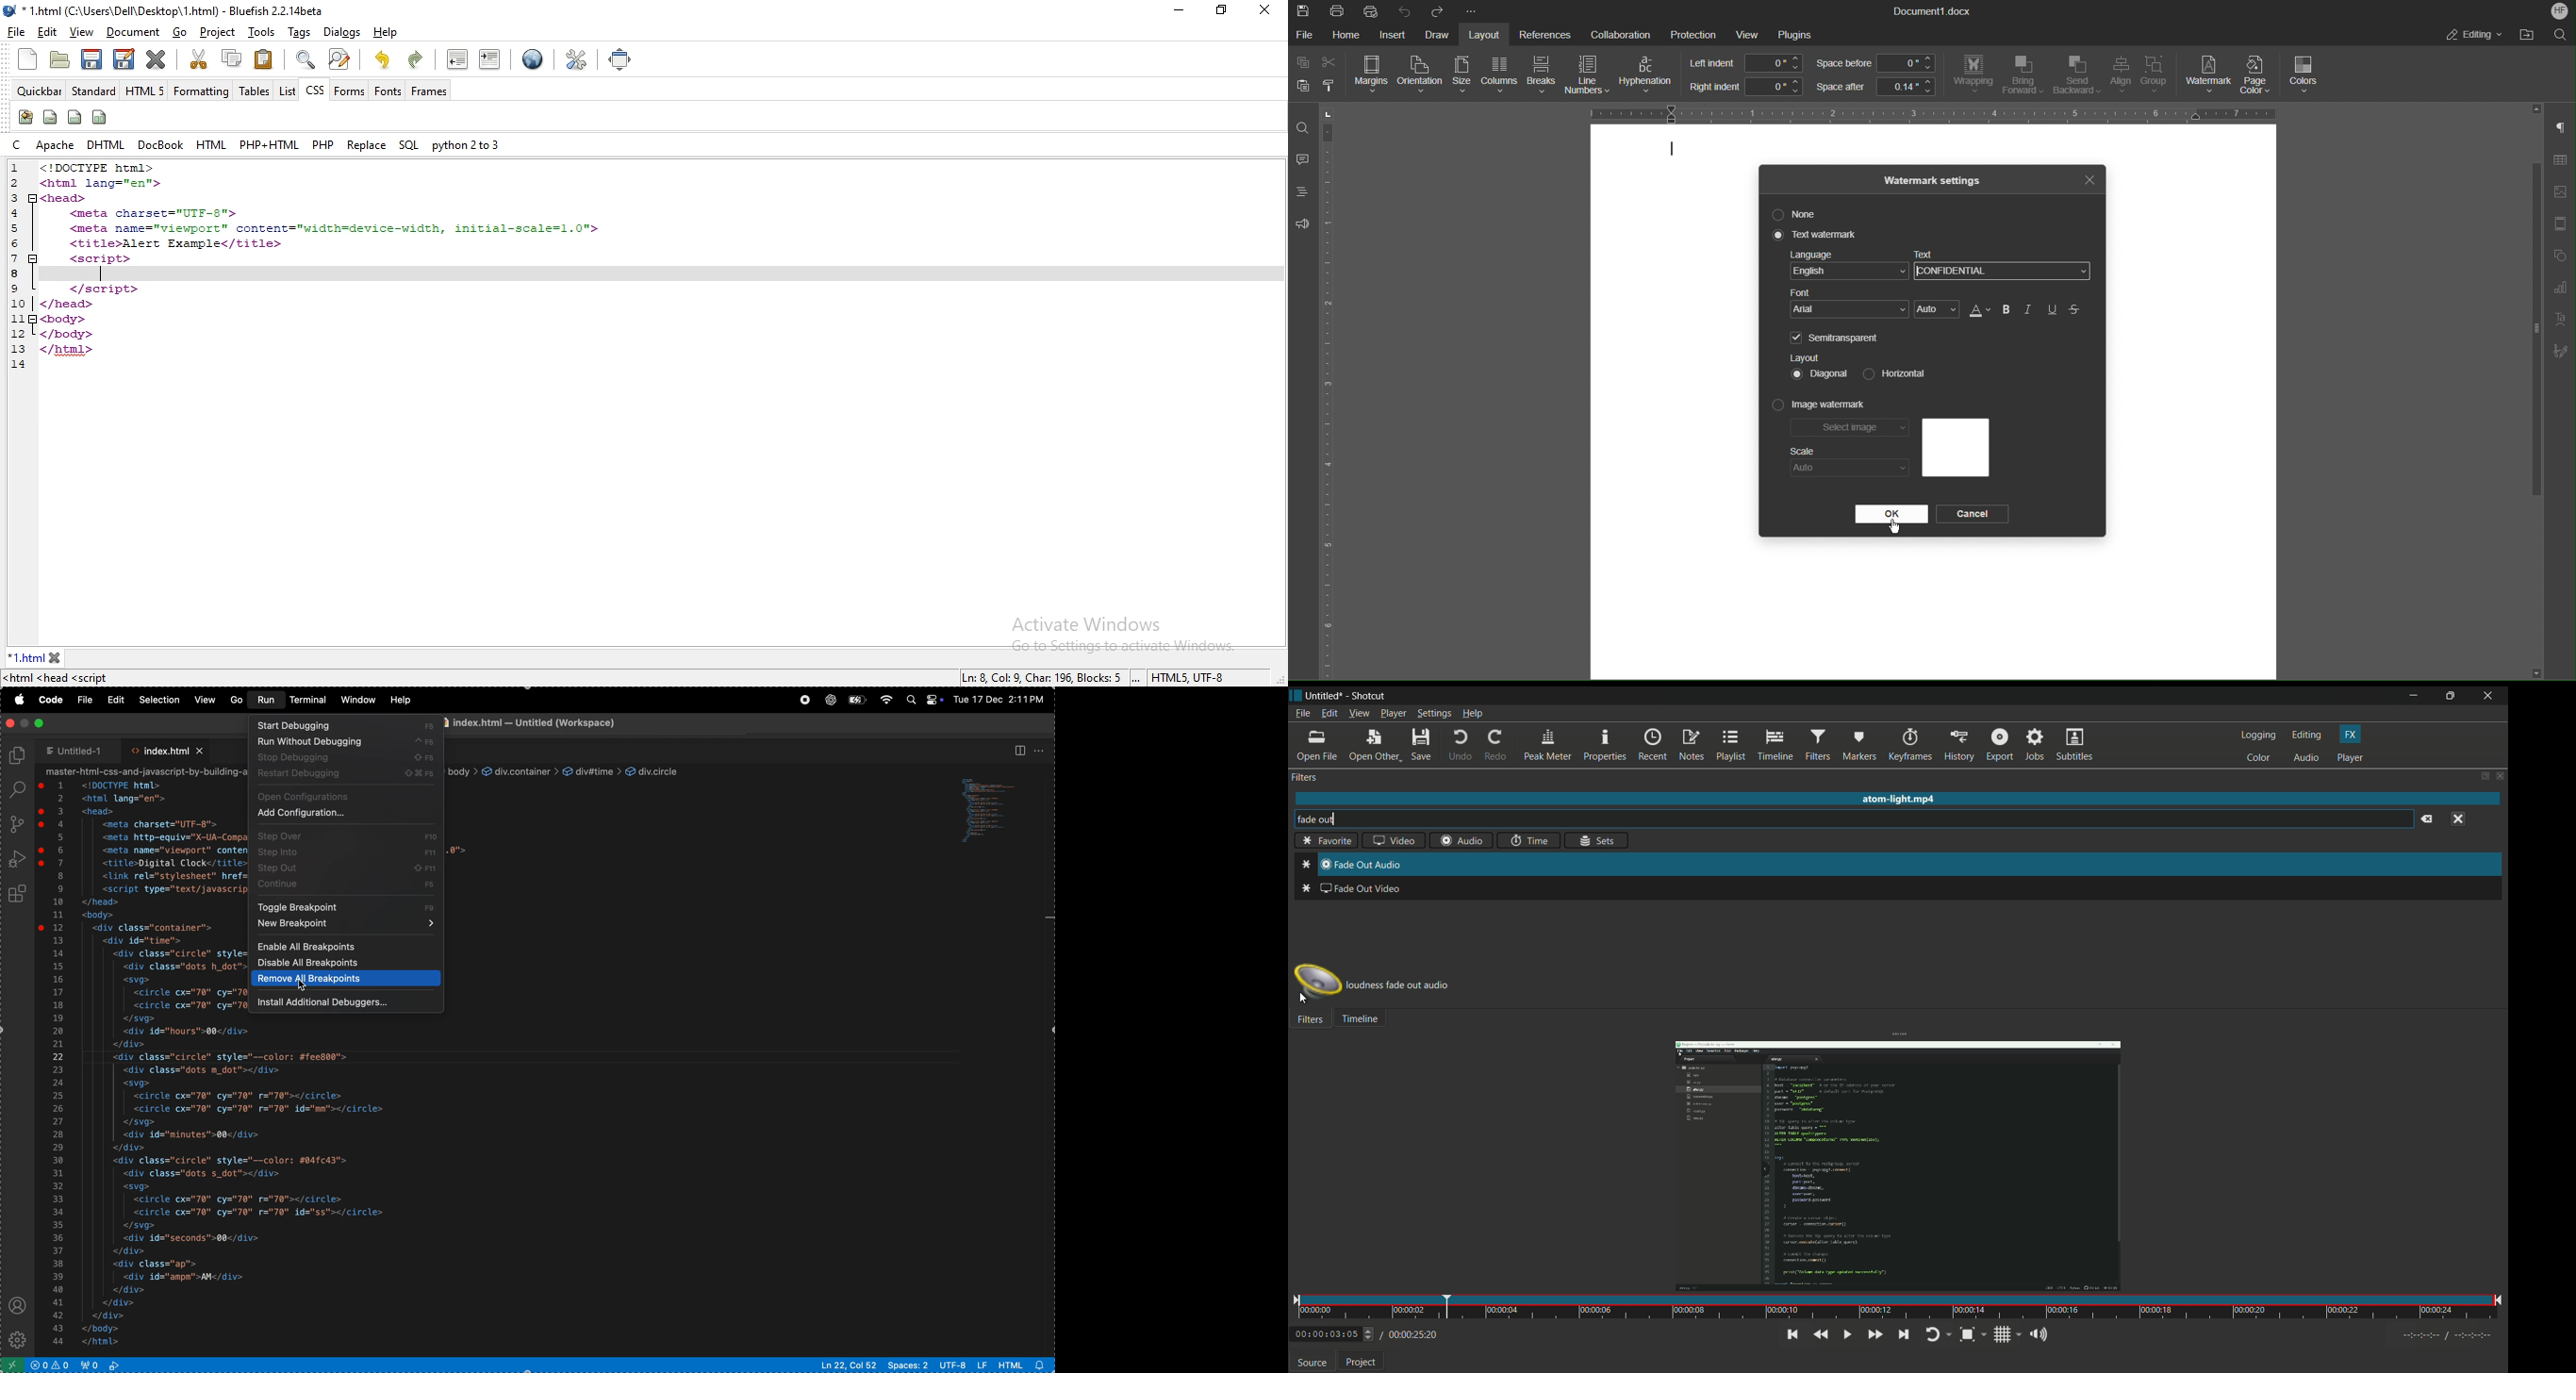 The height and width of the screenshot is (1400, 2576). What do you see at coordinates (1791, 1335) in the screenshot?
I see `skip to the previous point` at bounding box center [1791, 1335].